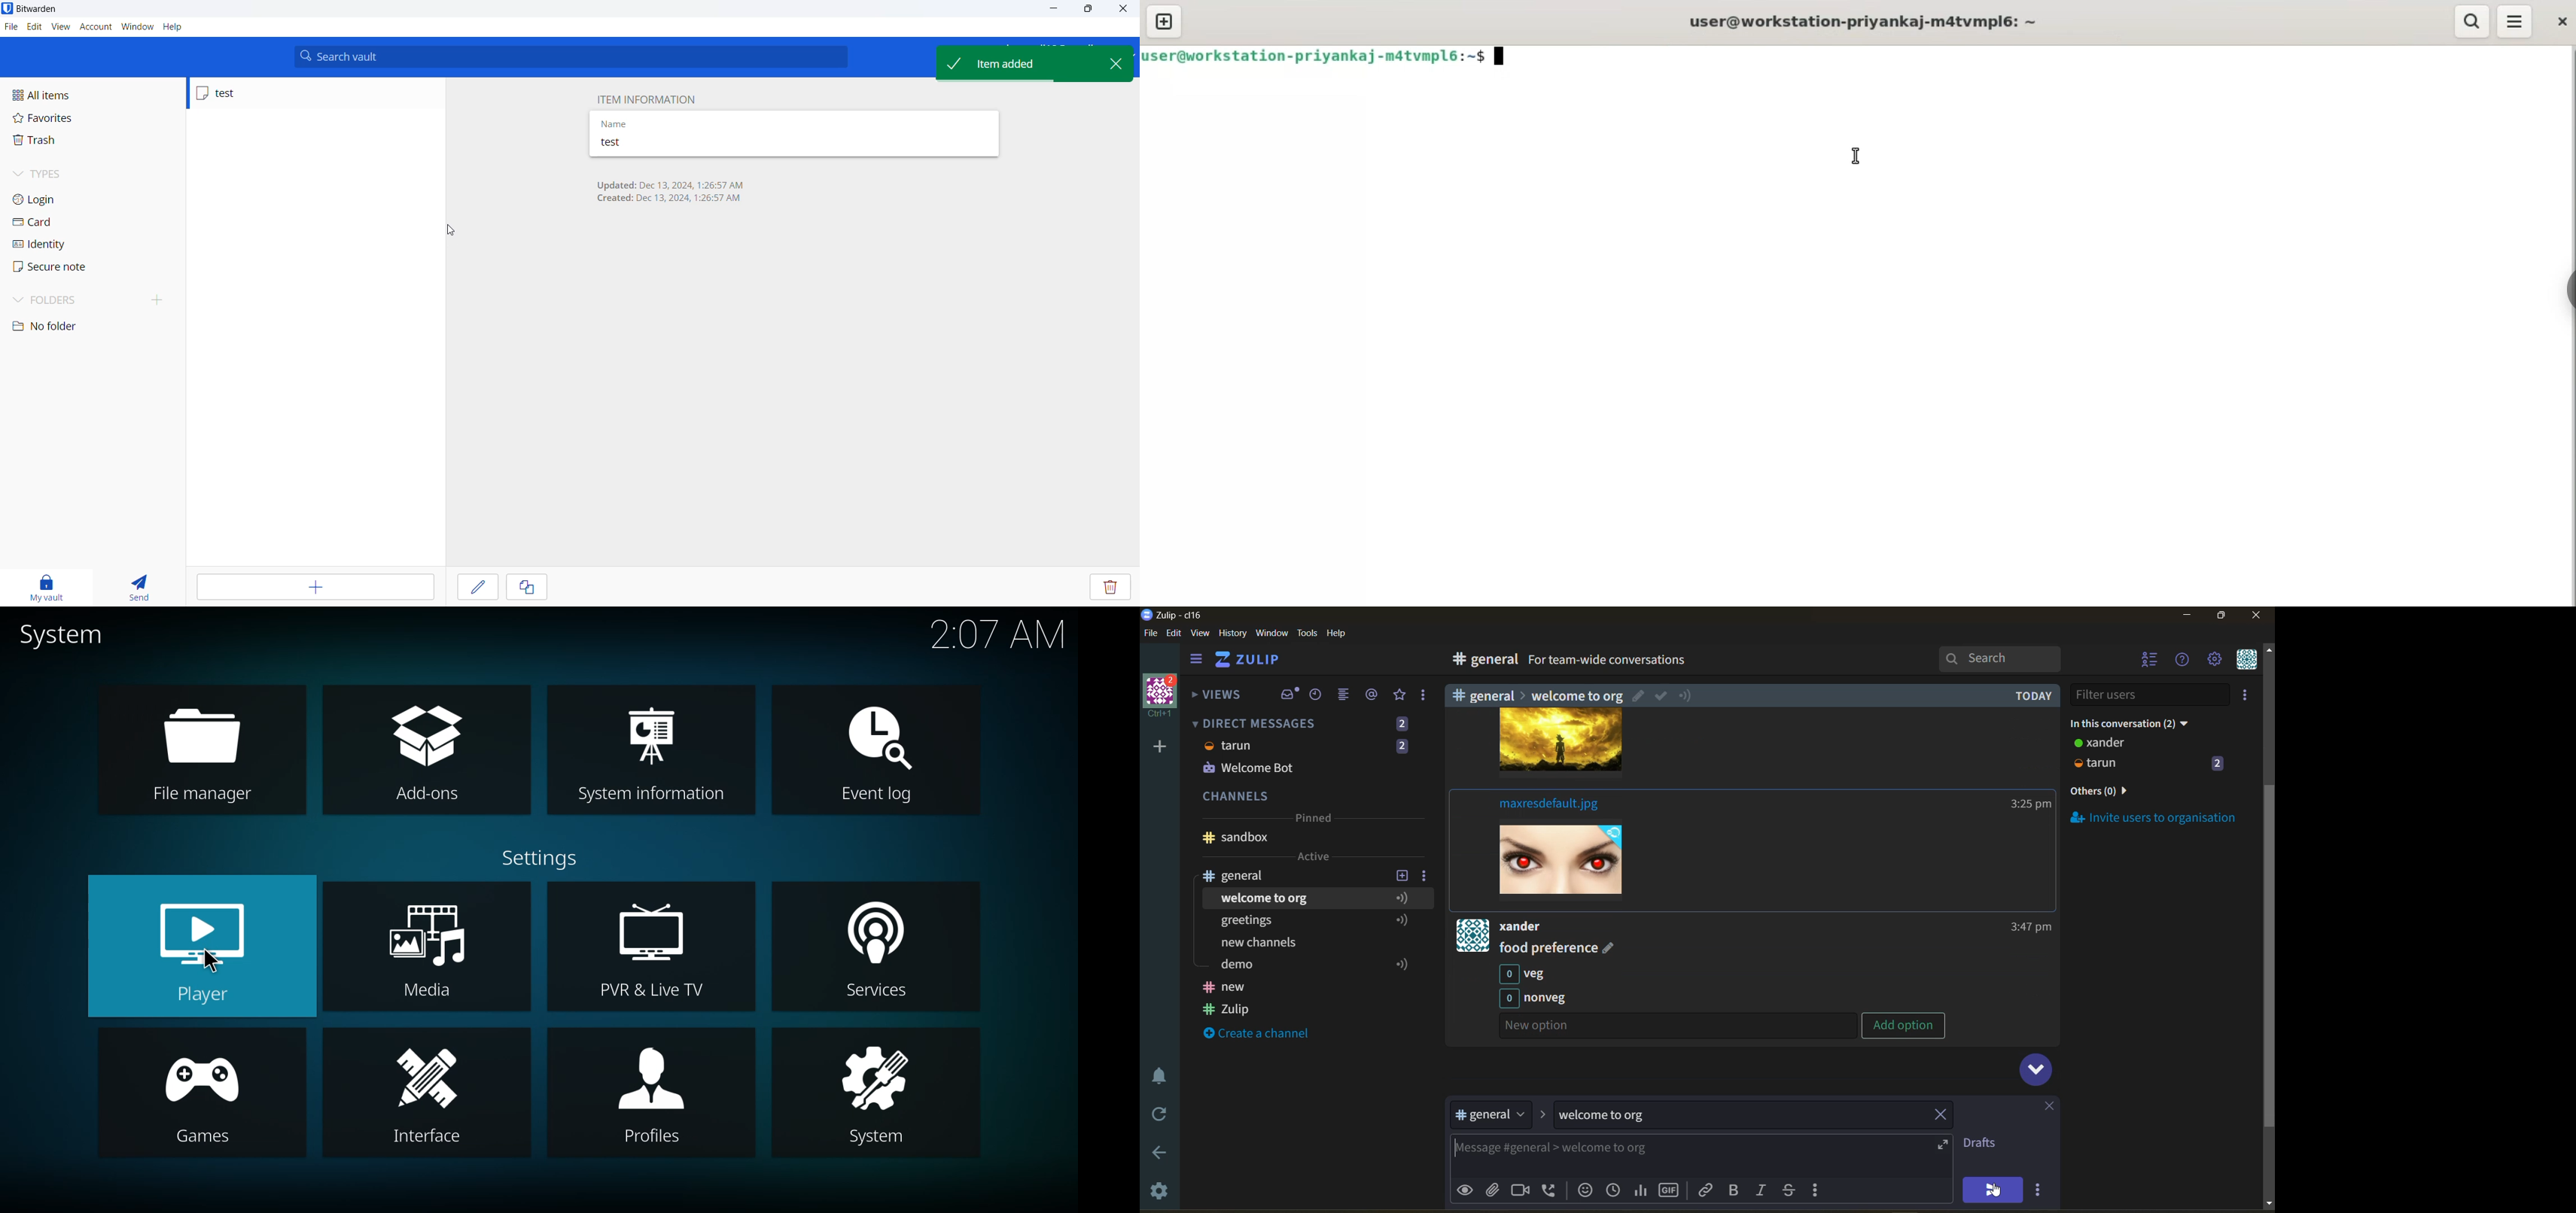 Image resolution: width=2576 pixels, height=1232 pixels. What do you see at coordinates (2020, 803) in the screenshot?
I see `` at bounding box center [2020, 803].